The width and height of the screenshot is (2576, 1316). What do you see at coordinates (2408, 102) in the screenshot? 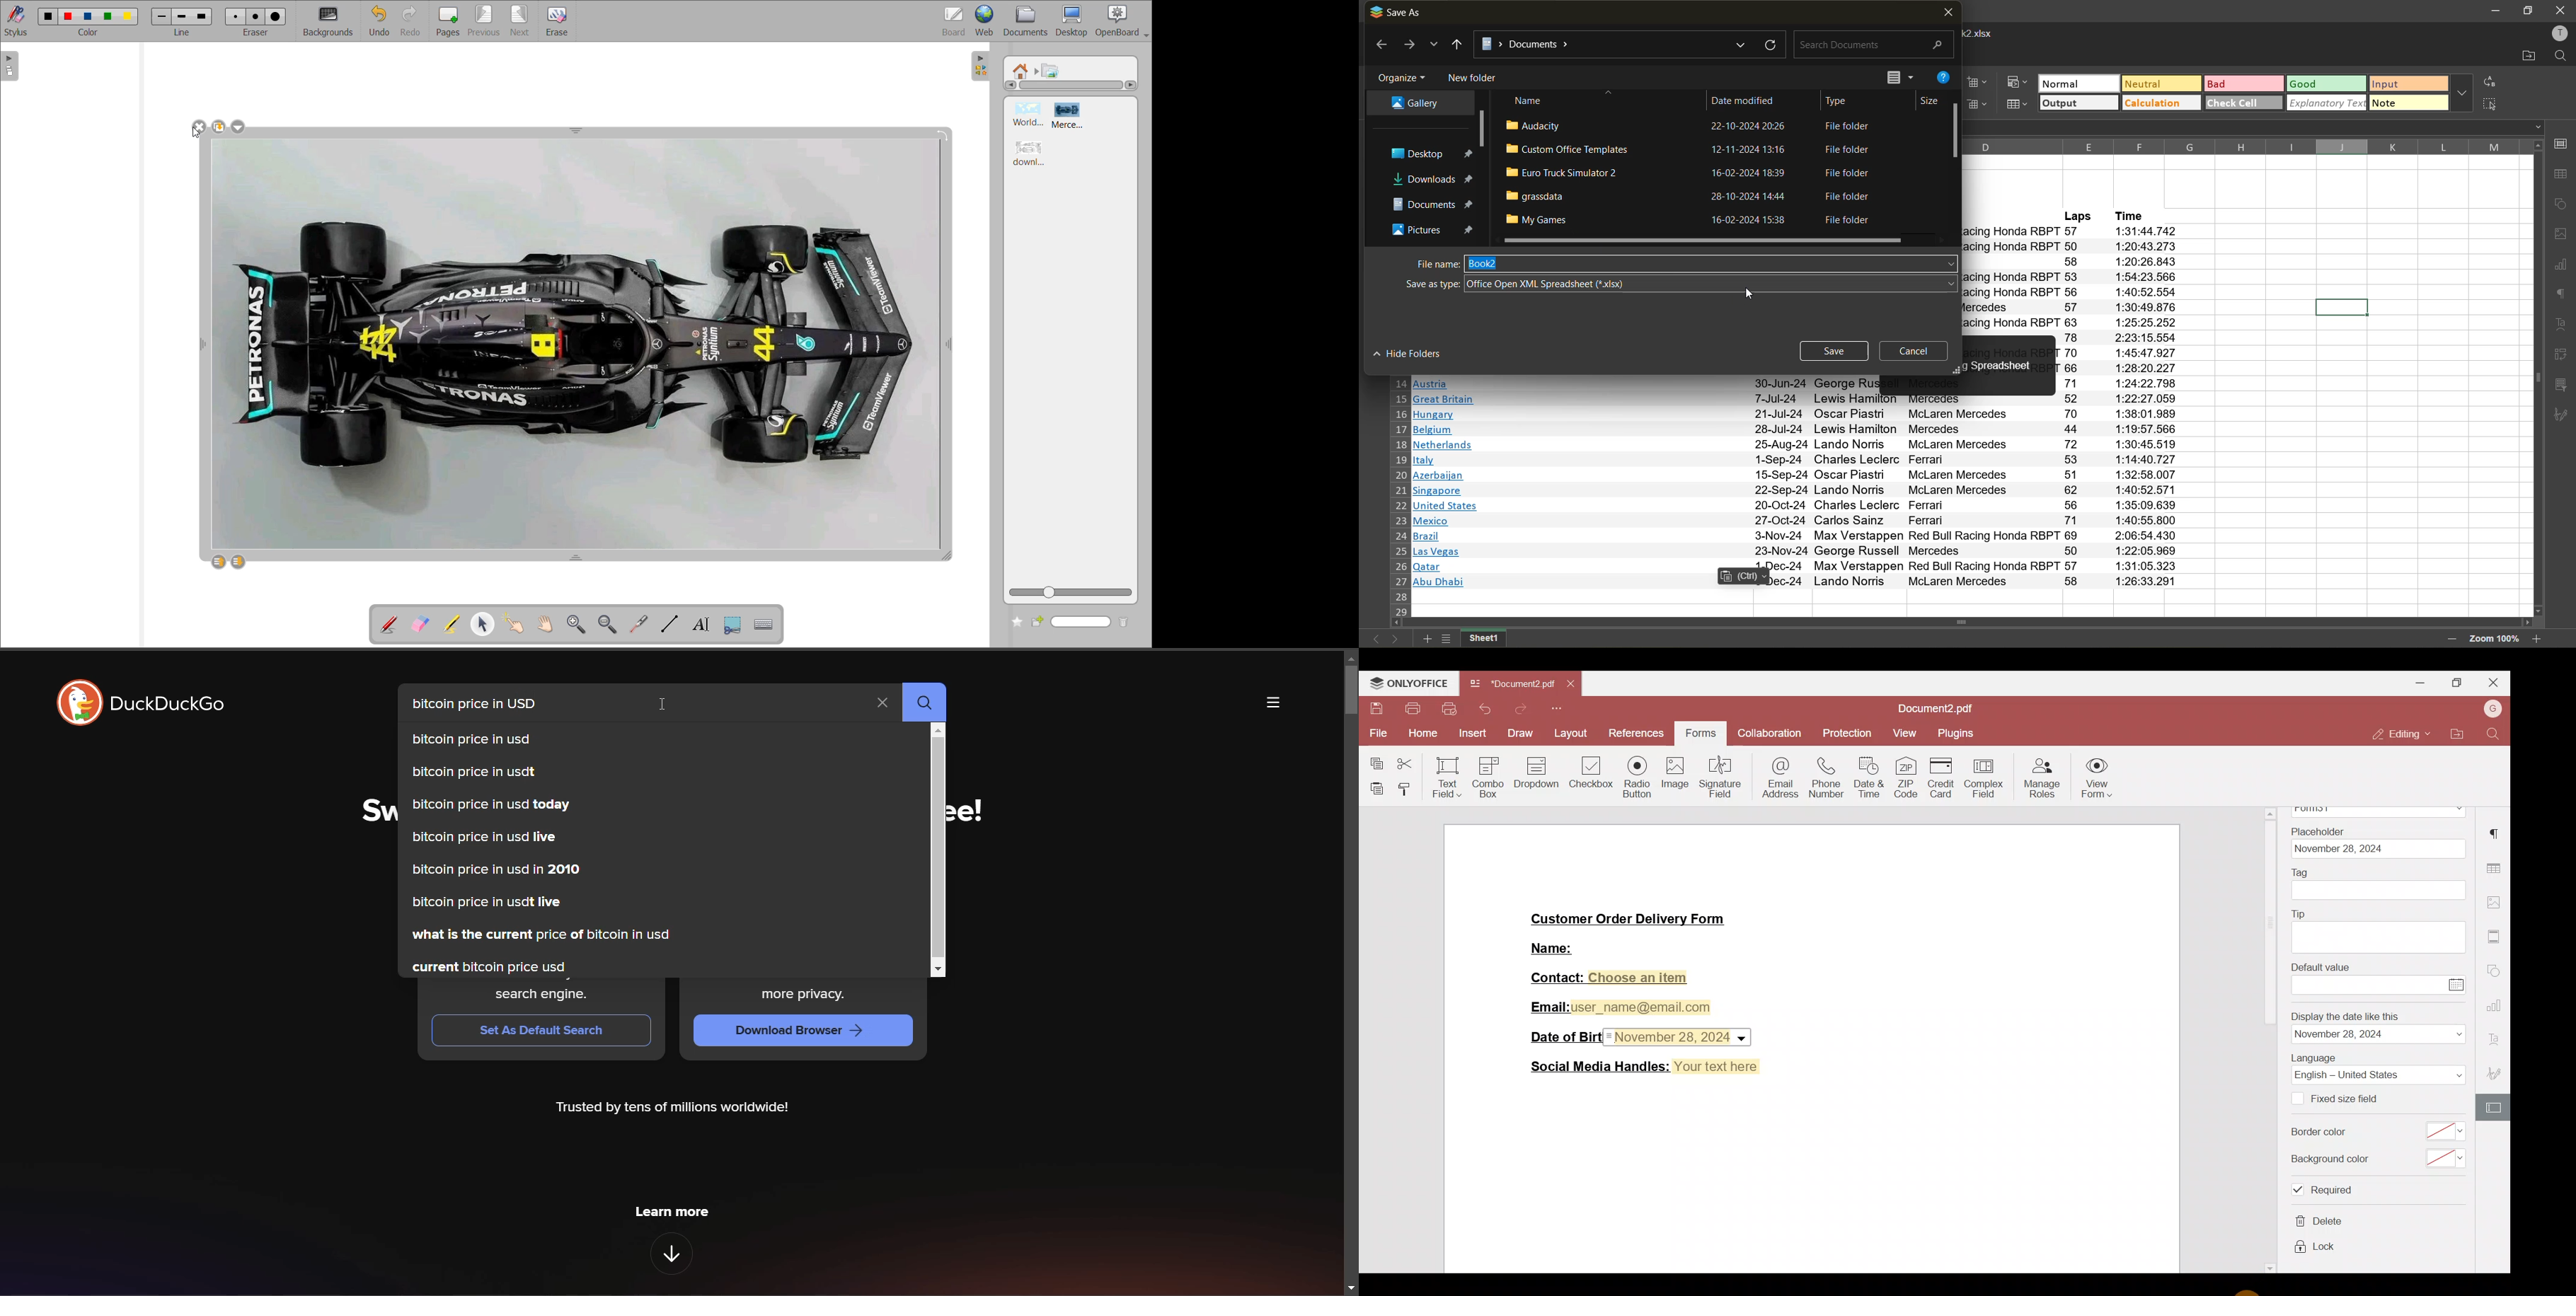
I see `note` at bounding box center [2408, 102].